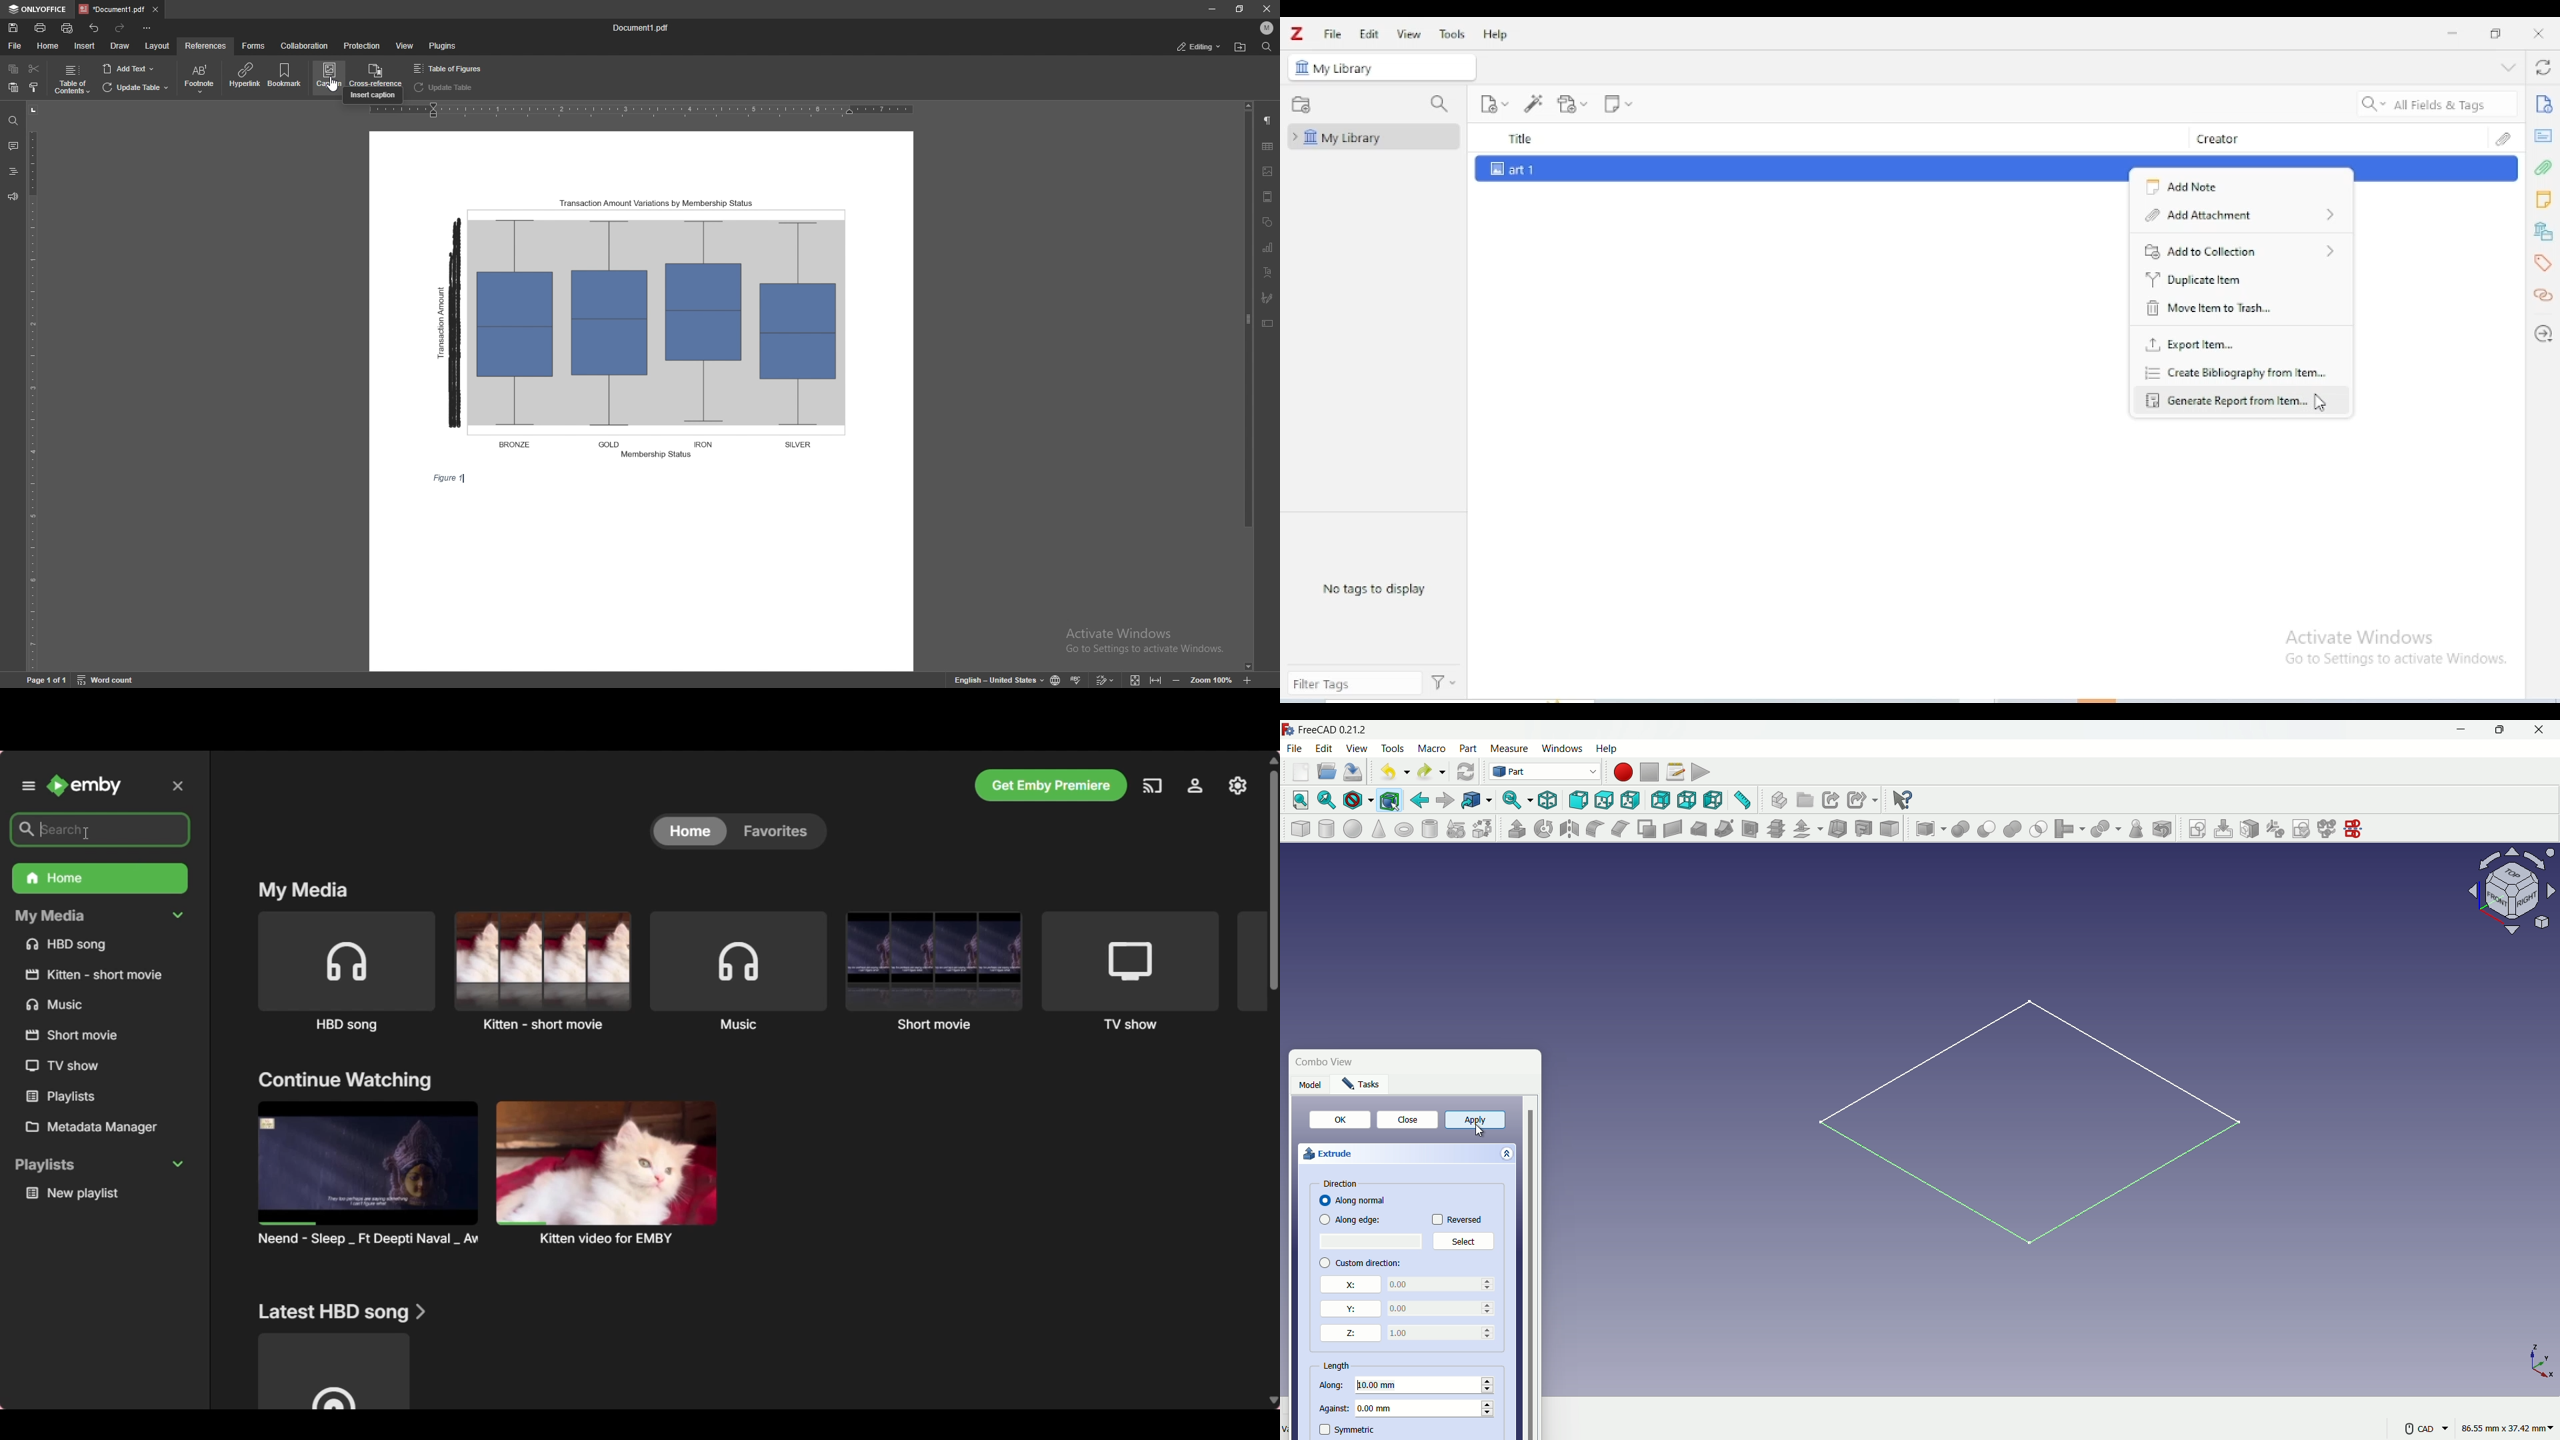 The image size is (2576, 1456). Describe the element at coordinates (101, 1193) in the screenshot. I see `Playlist under Playlists section` at that location.